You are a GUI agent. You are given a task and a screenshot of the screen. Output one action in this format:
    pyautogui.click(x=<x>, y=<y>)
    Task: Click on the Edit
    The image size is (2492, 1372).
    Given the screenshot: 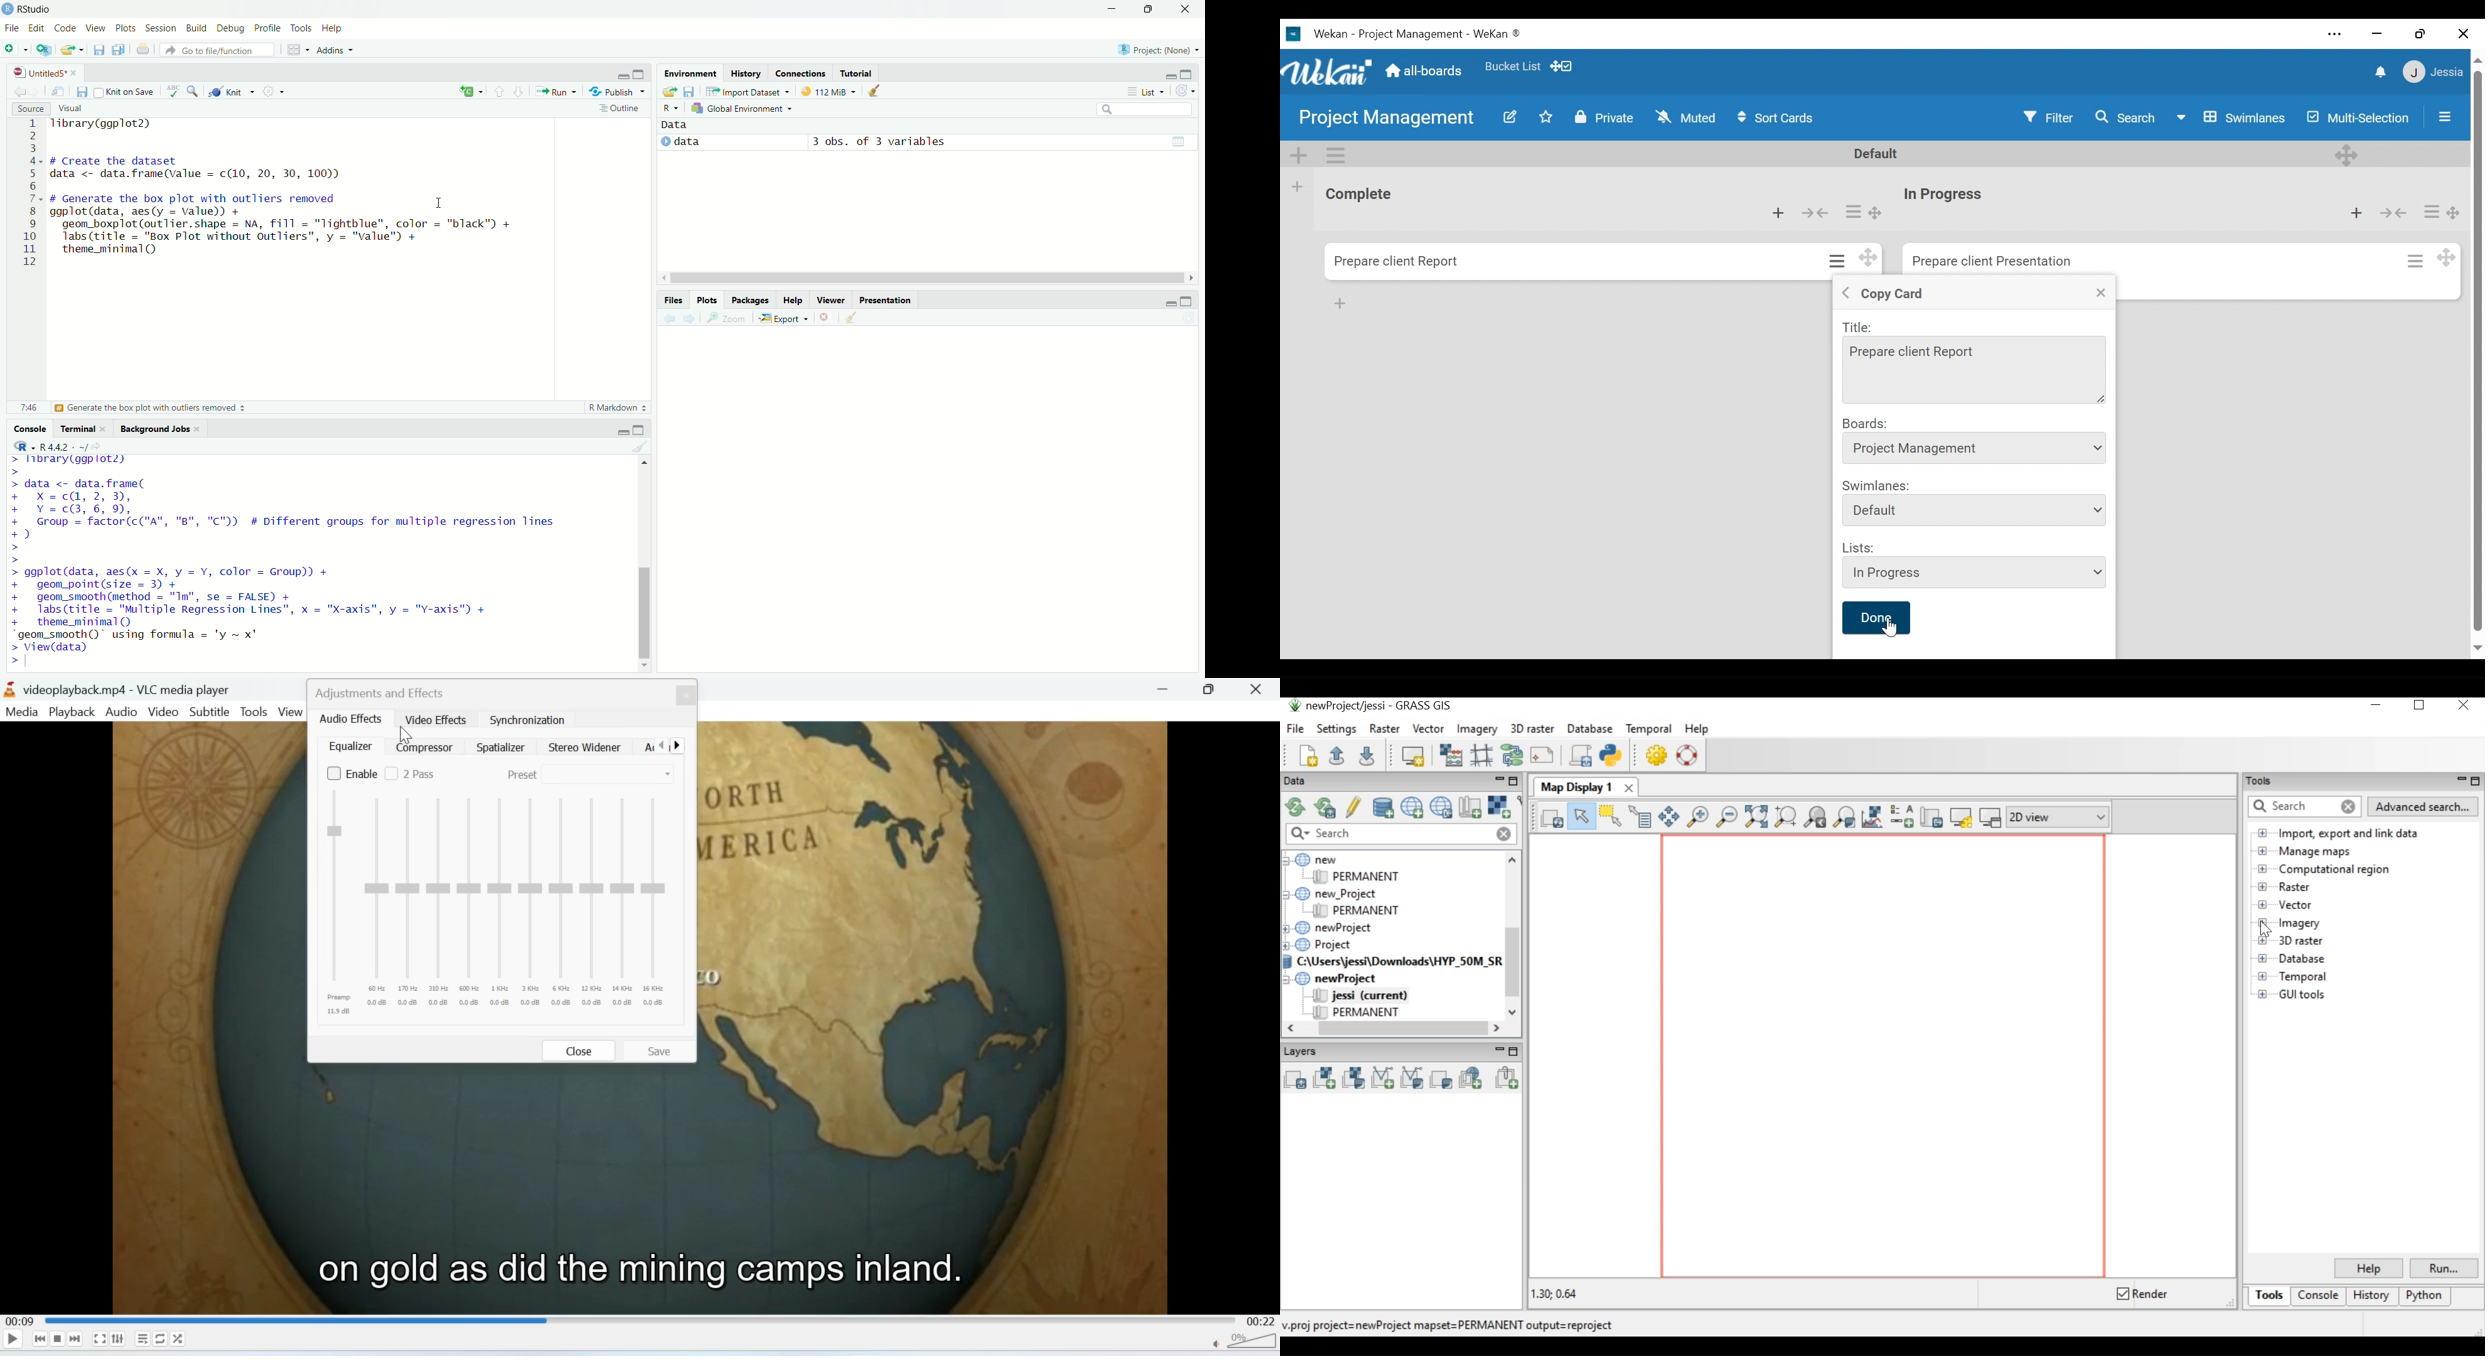 What is the action you would take?
    pyautogui.click(x=36, y=28)
    